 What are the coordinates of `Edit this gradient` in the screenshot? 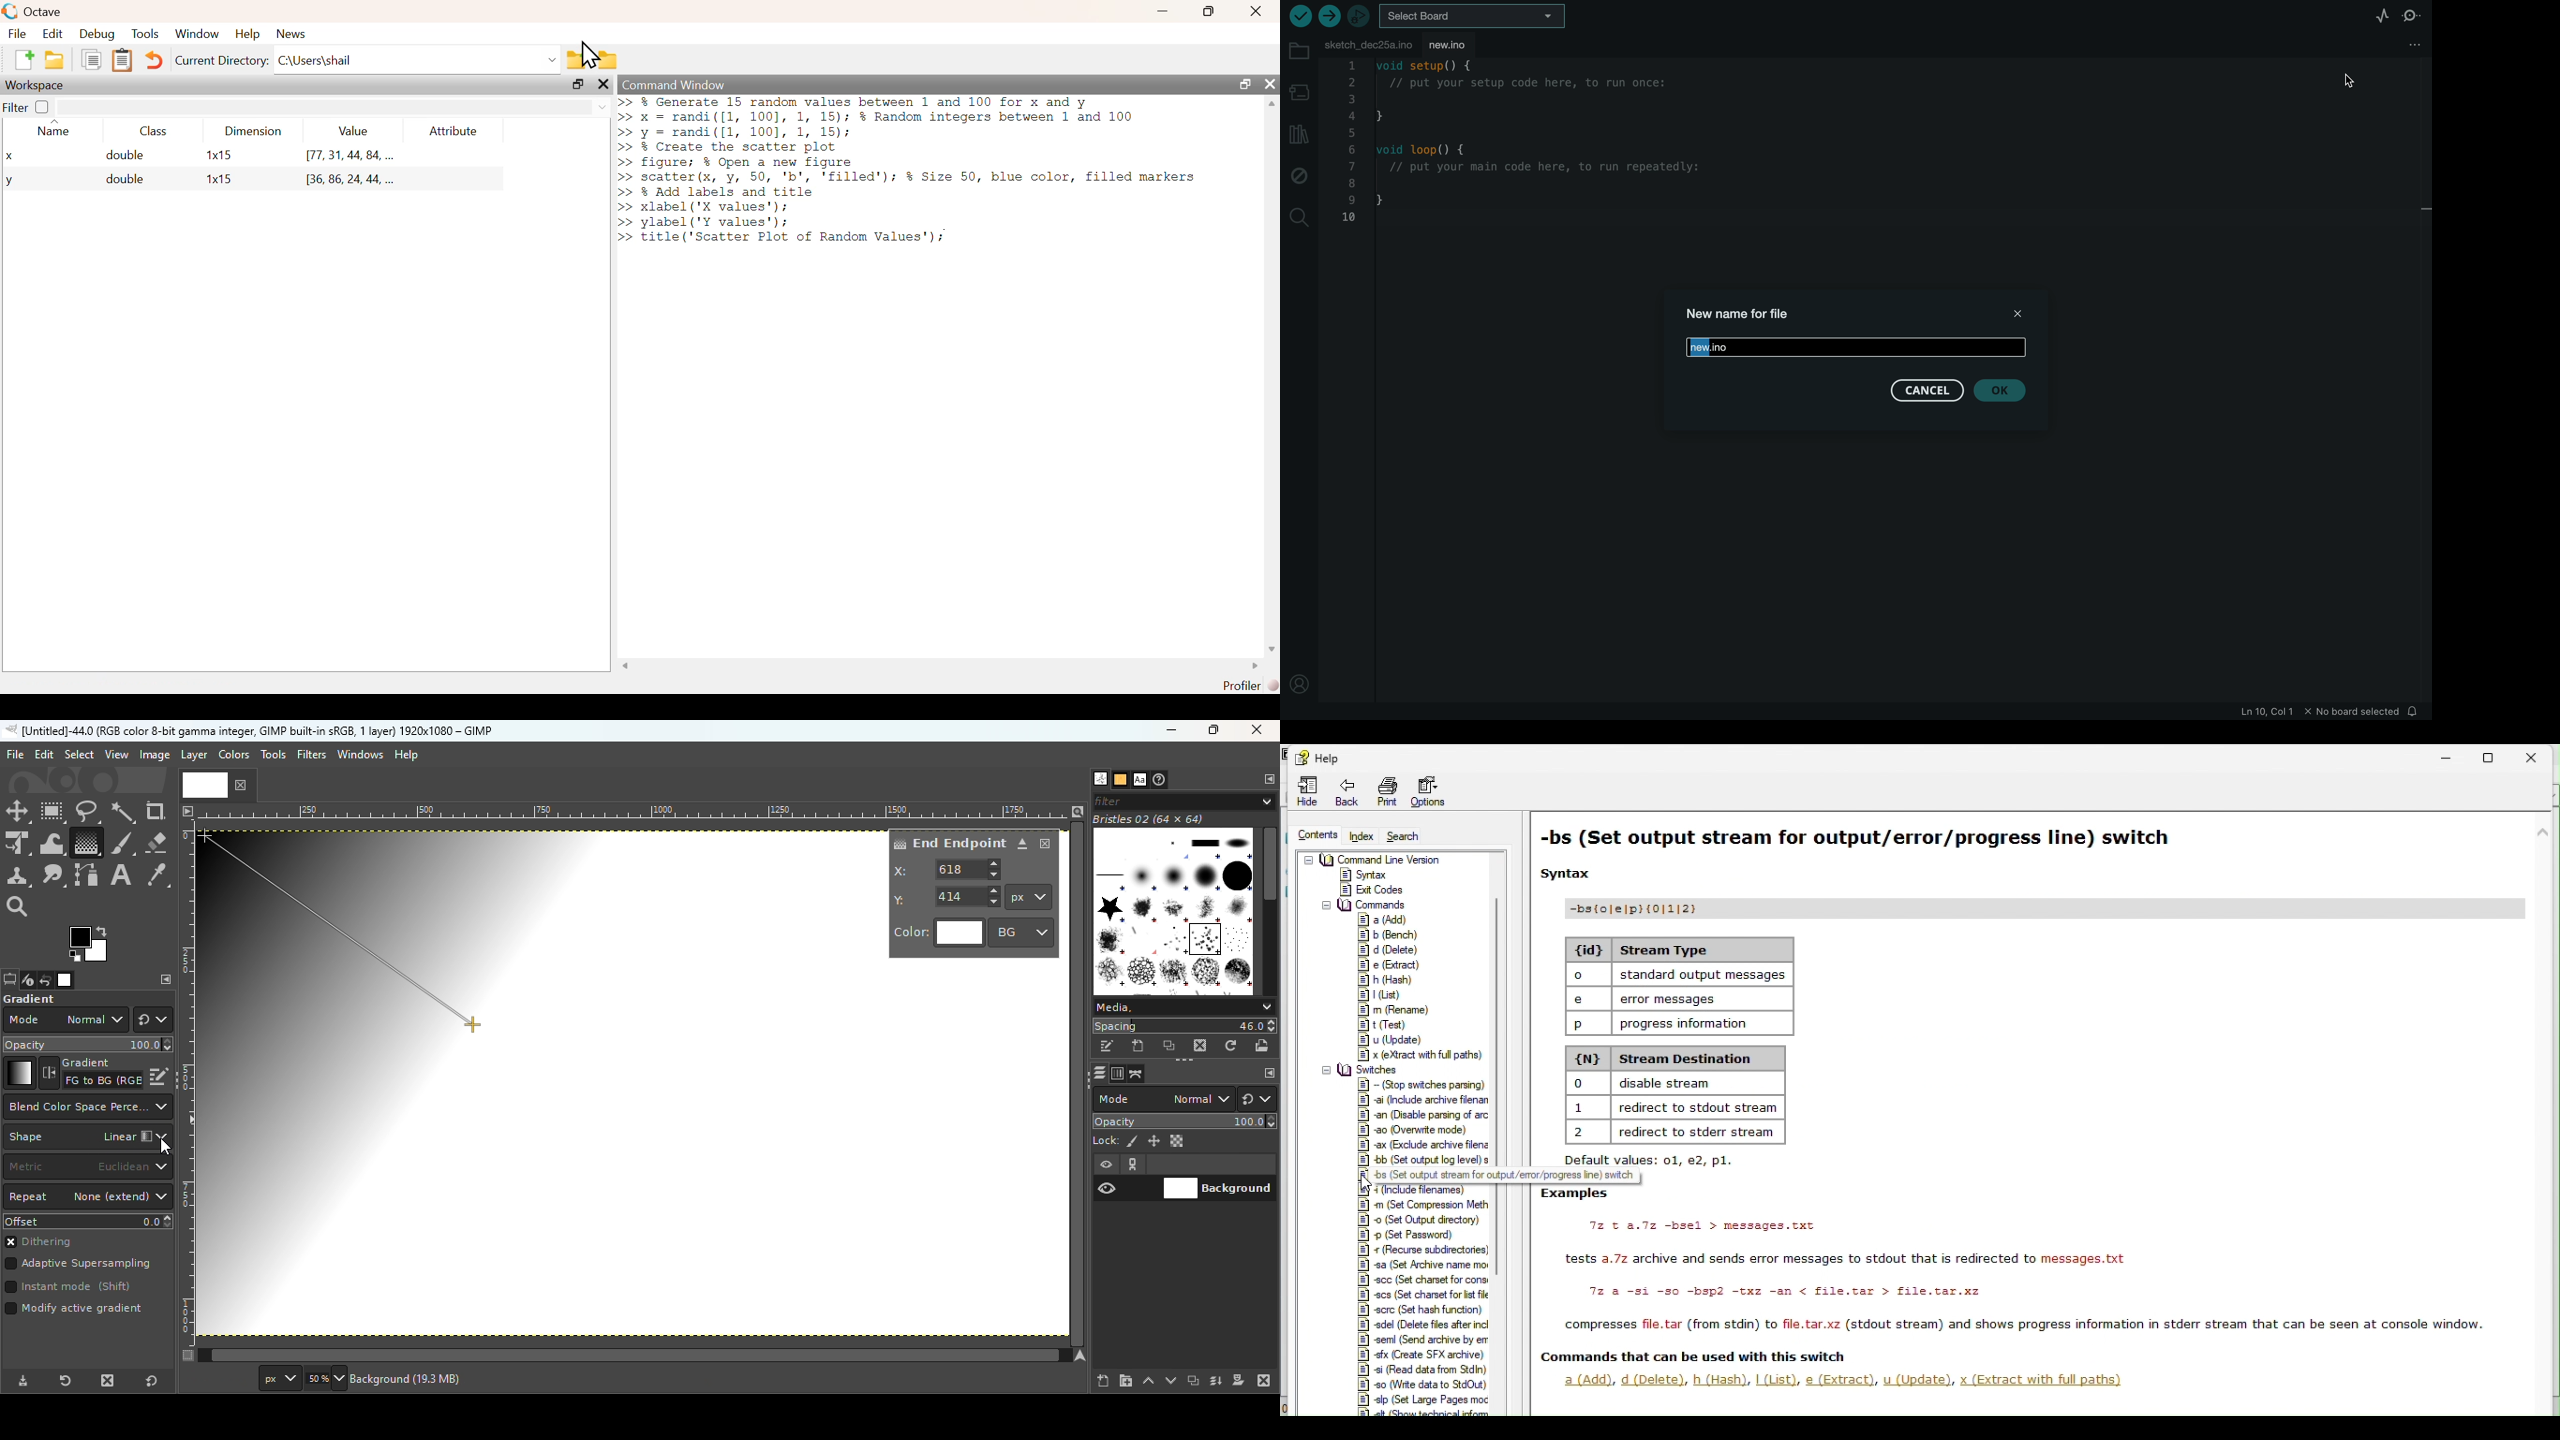 It's located at (159, 1075).